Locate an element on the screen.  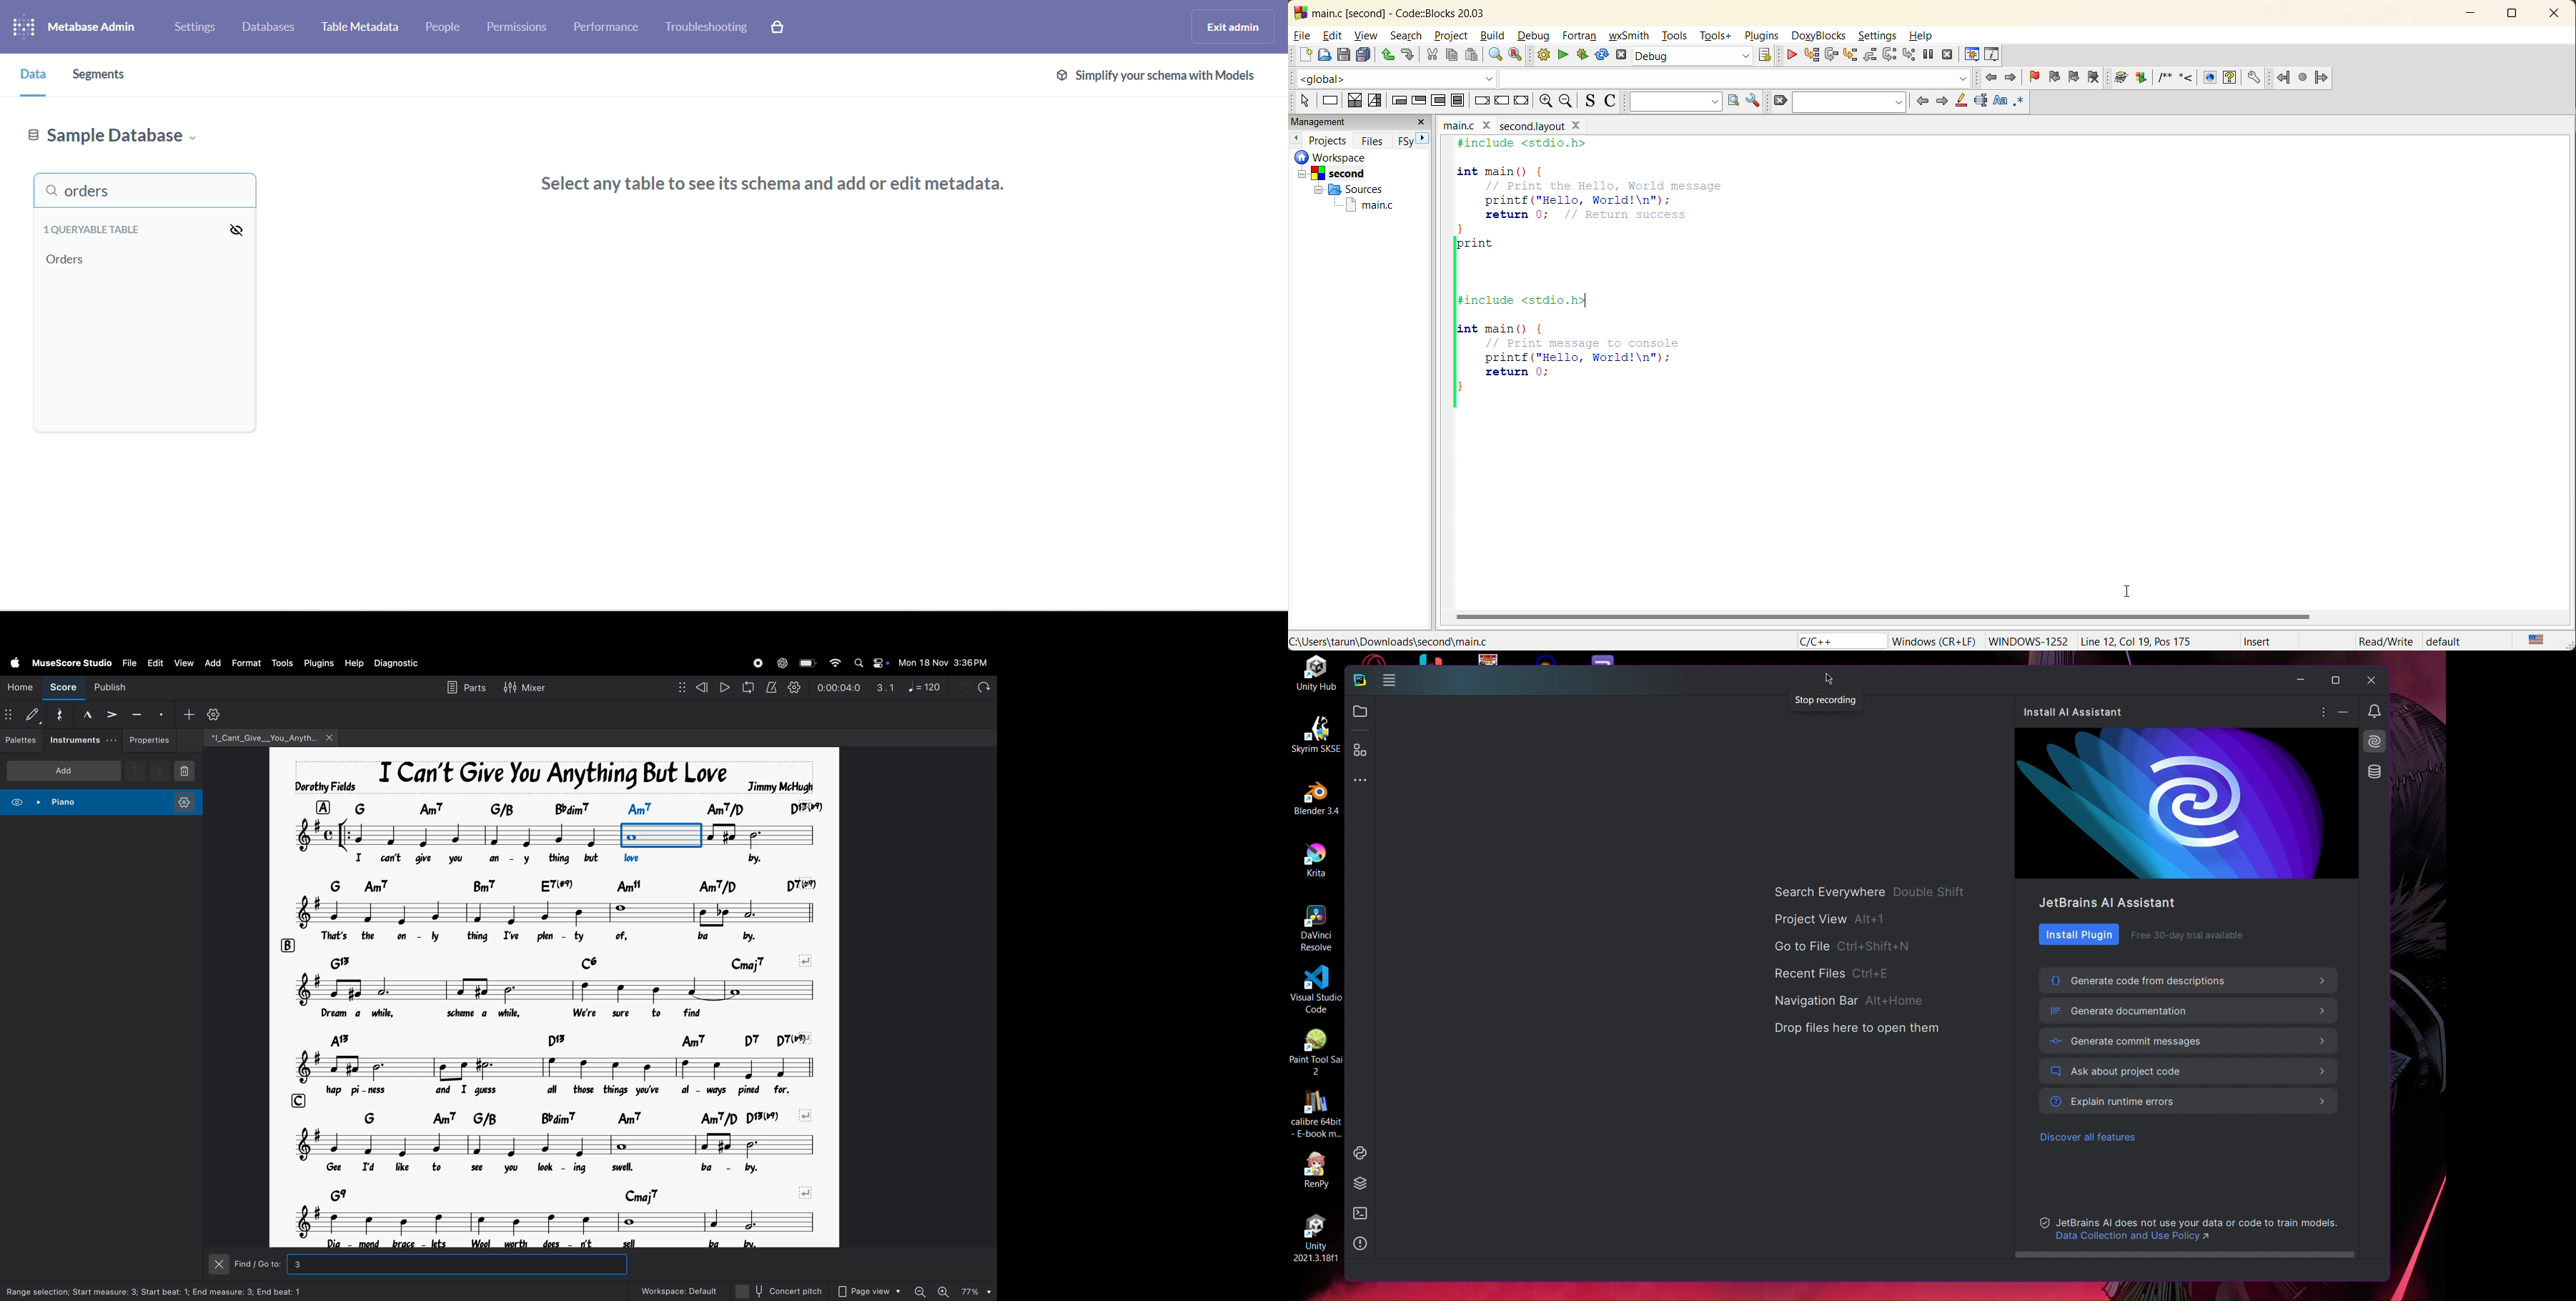
up note is located at coordinates (135, 771).